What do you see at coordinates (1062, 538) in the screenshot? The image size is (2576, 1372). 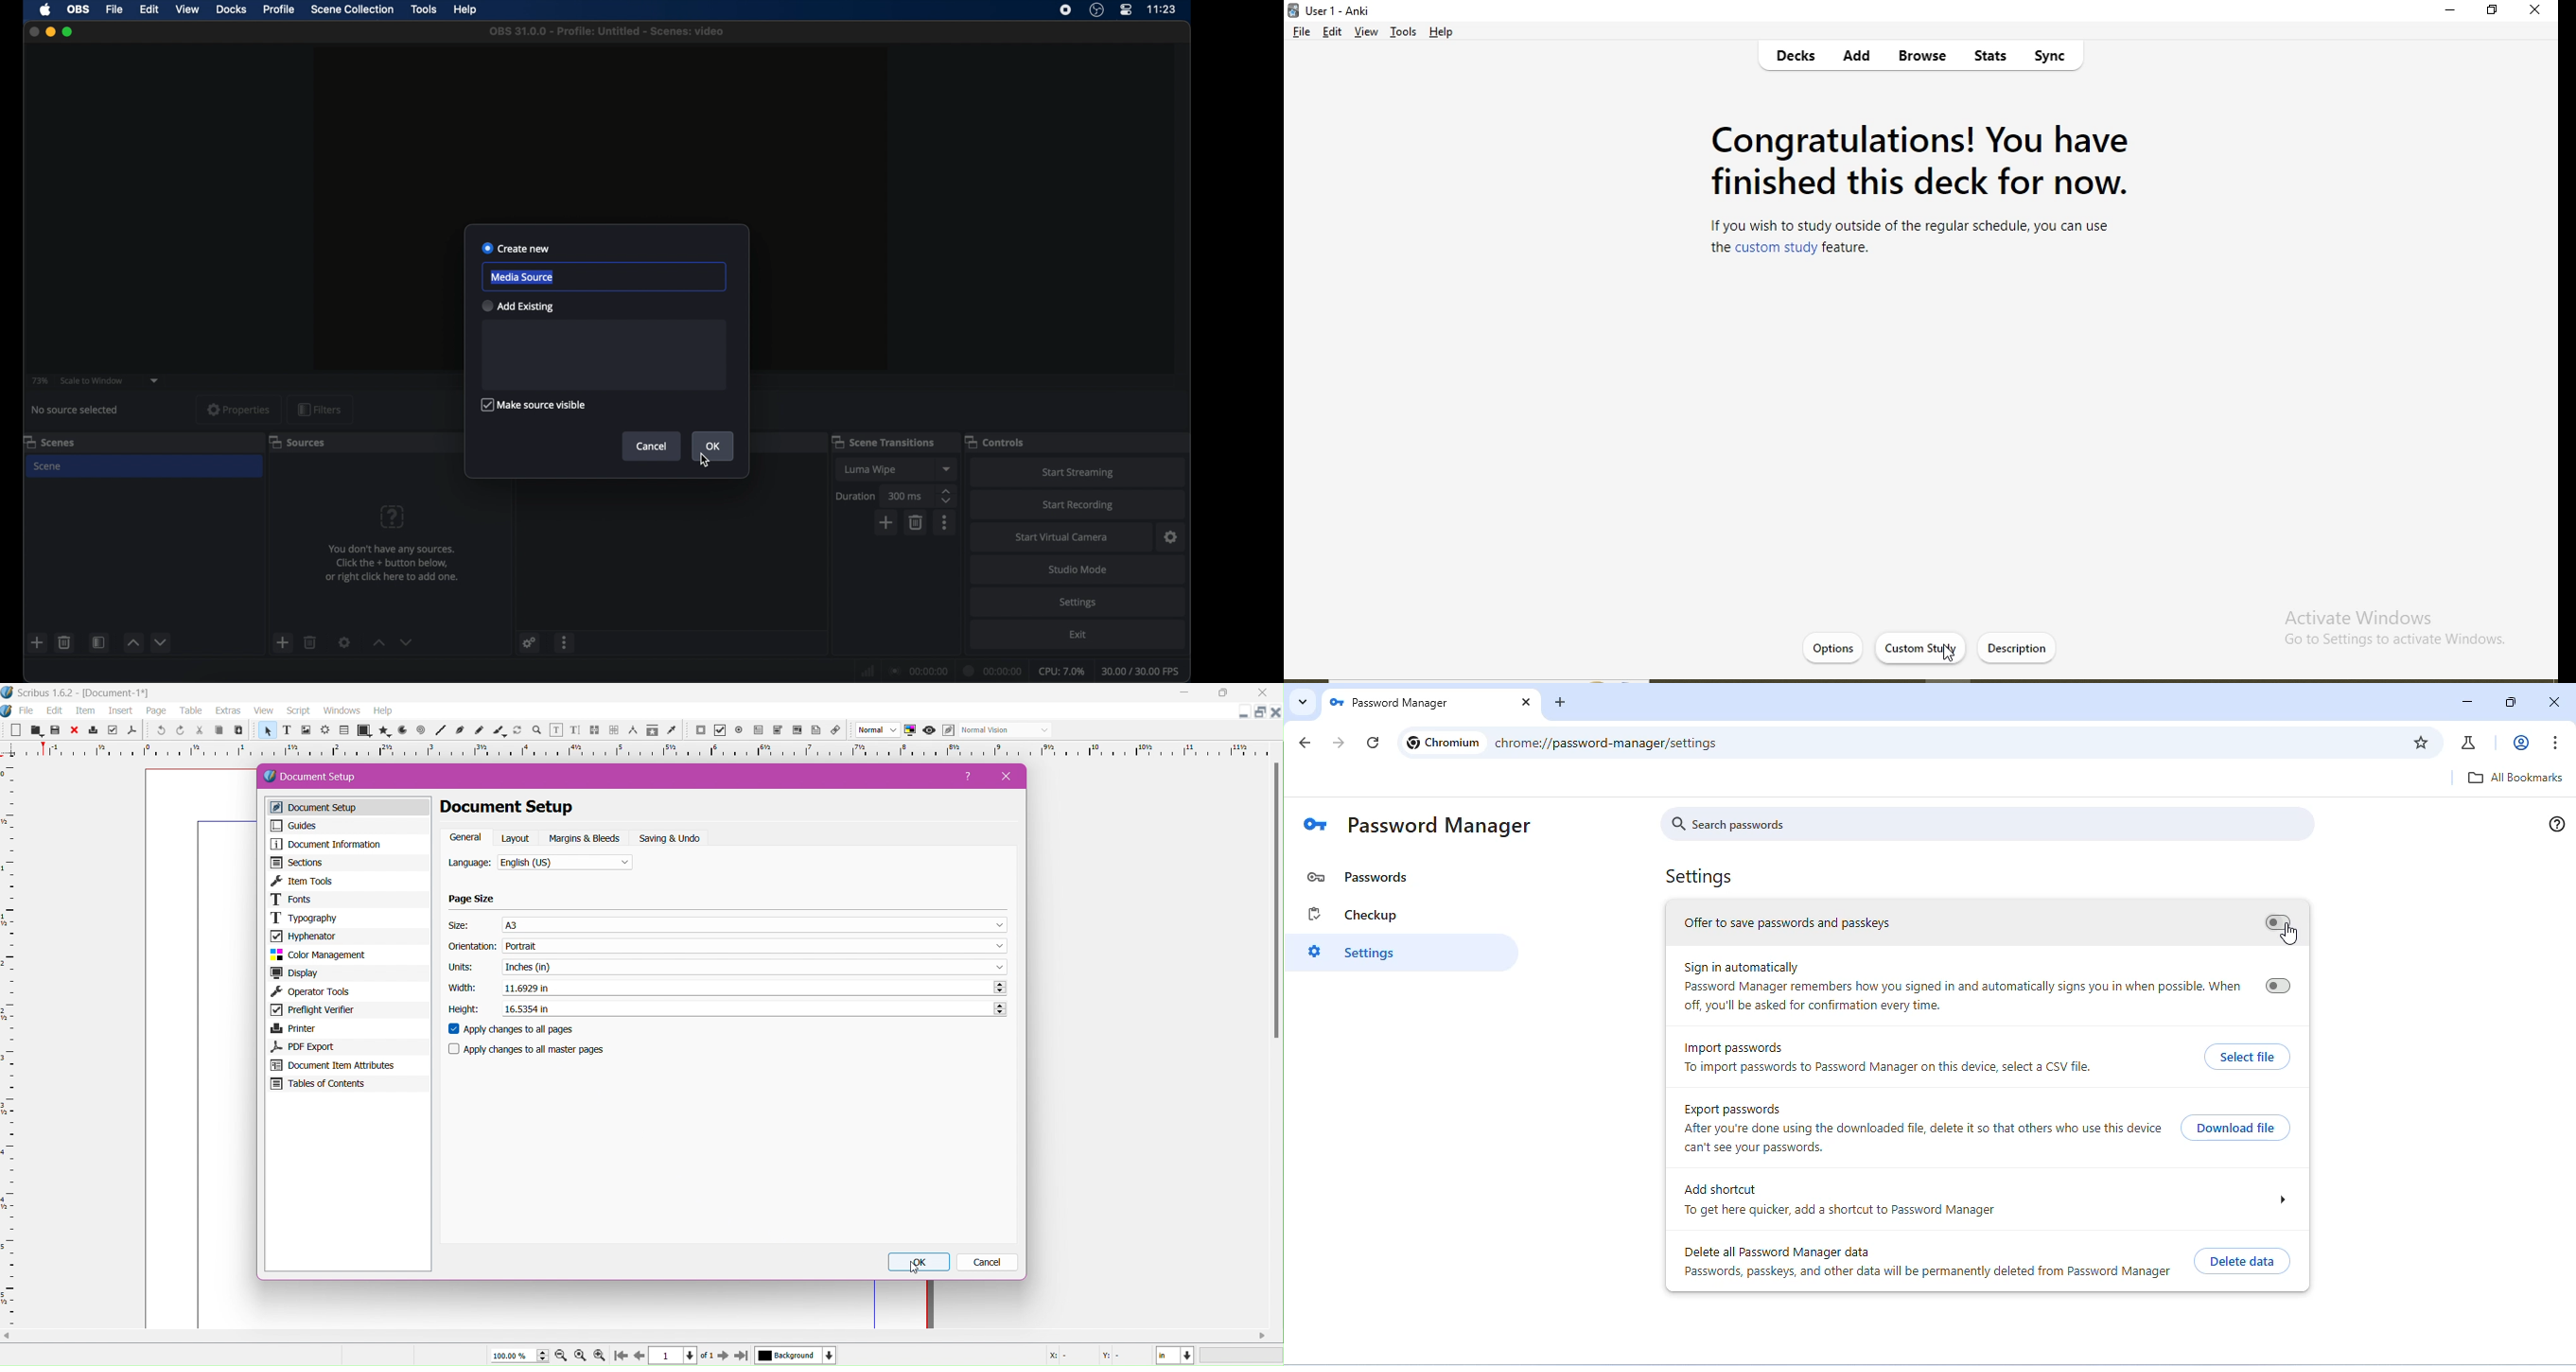 I see `start virtual camera` at bounding box center [1062, 538].